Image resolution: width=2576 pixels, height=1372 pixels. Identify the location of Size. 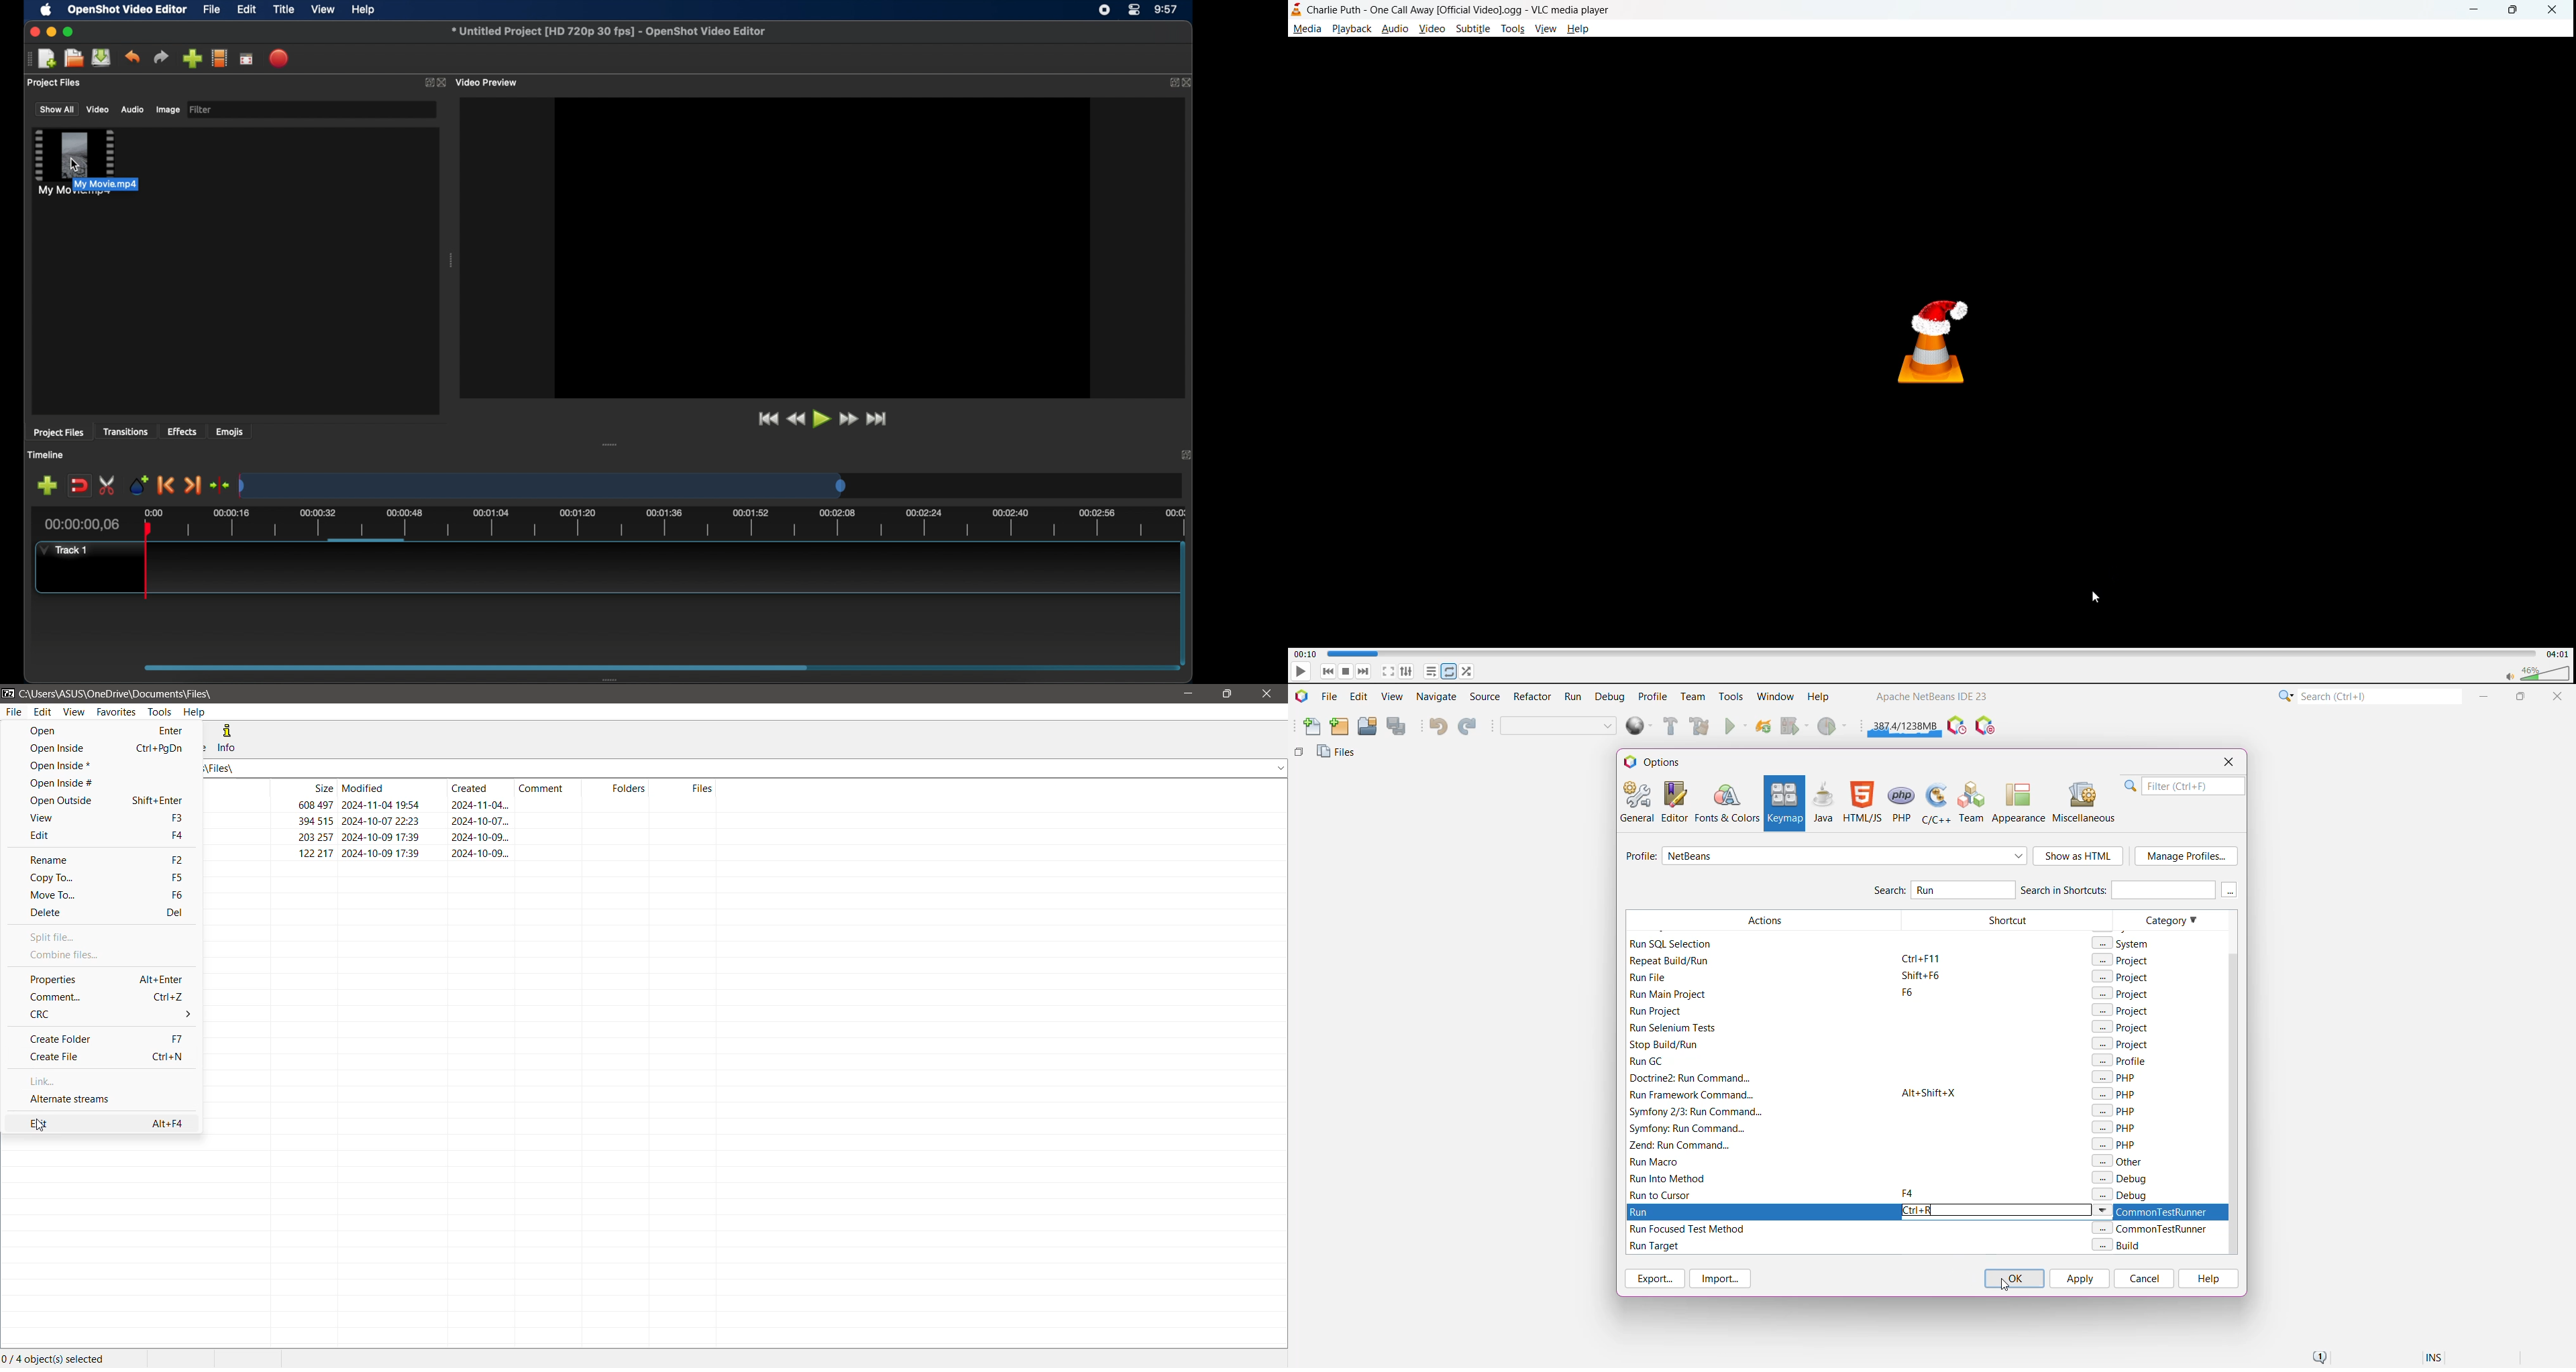
(313, 788).